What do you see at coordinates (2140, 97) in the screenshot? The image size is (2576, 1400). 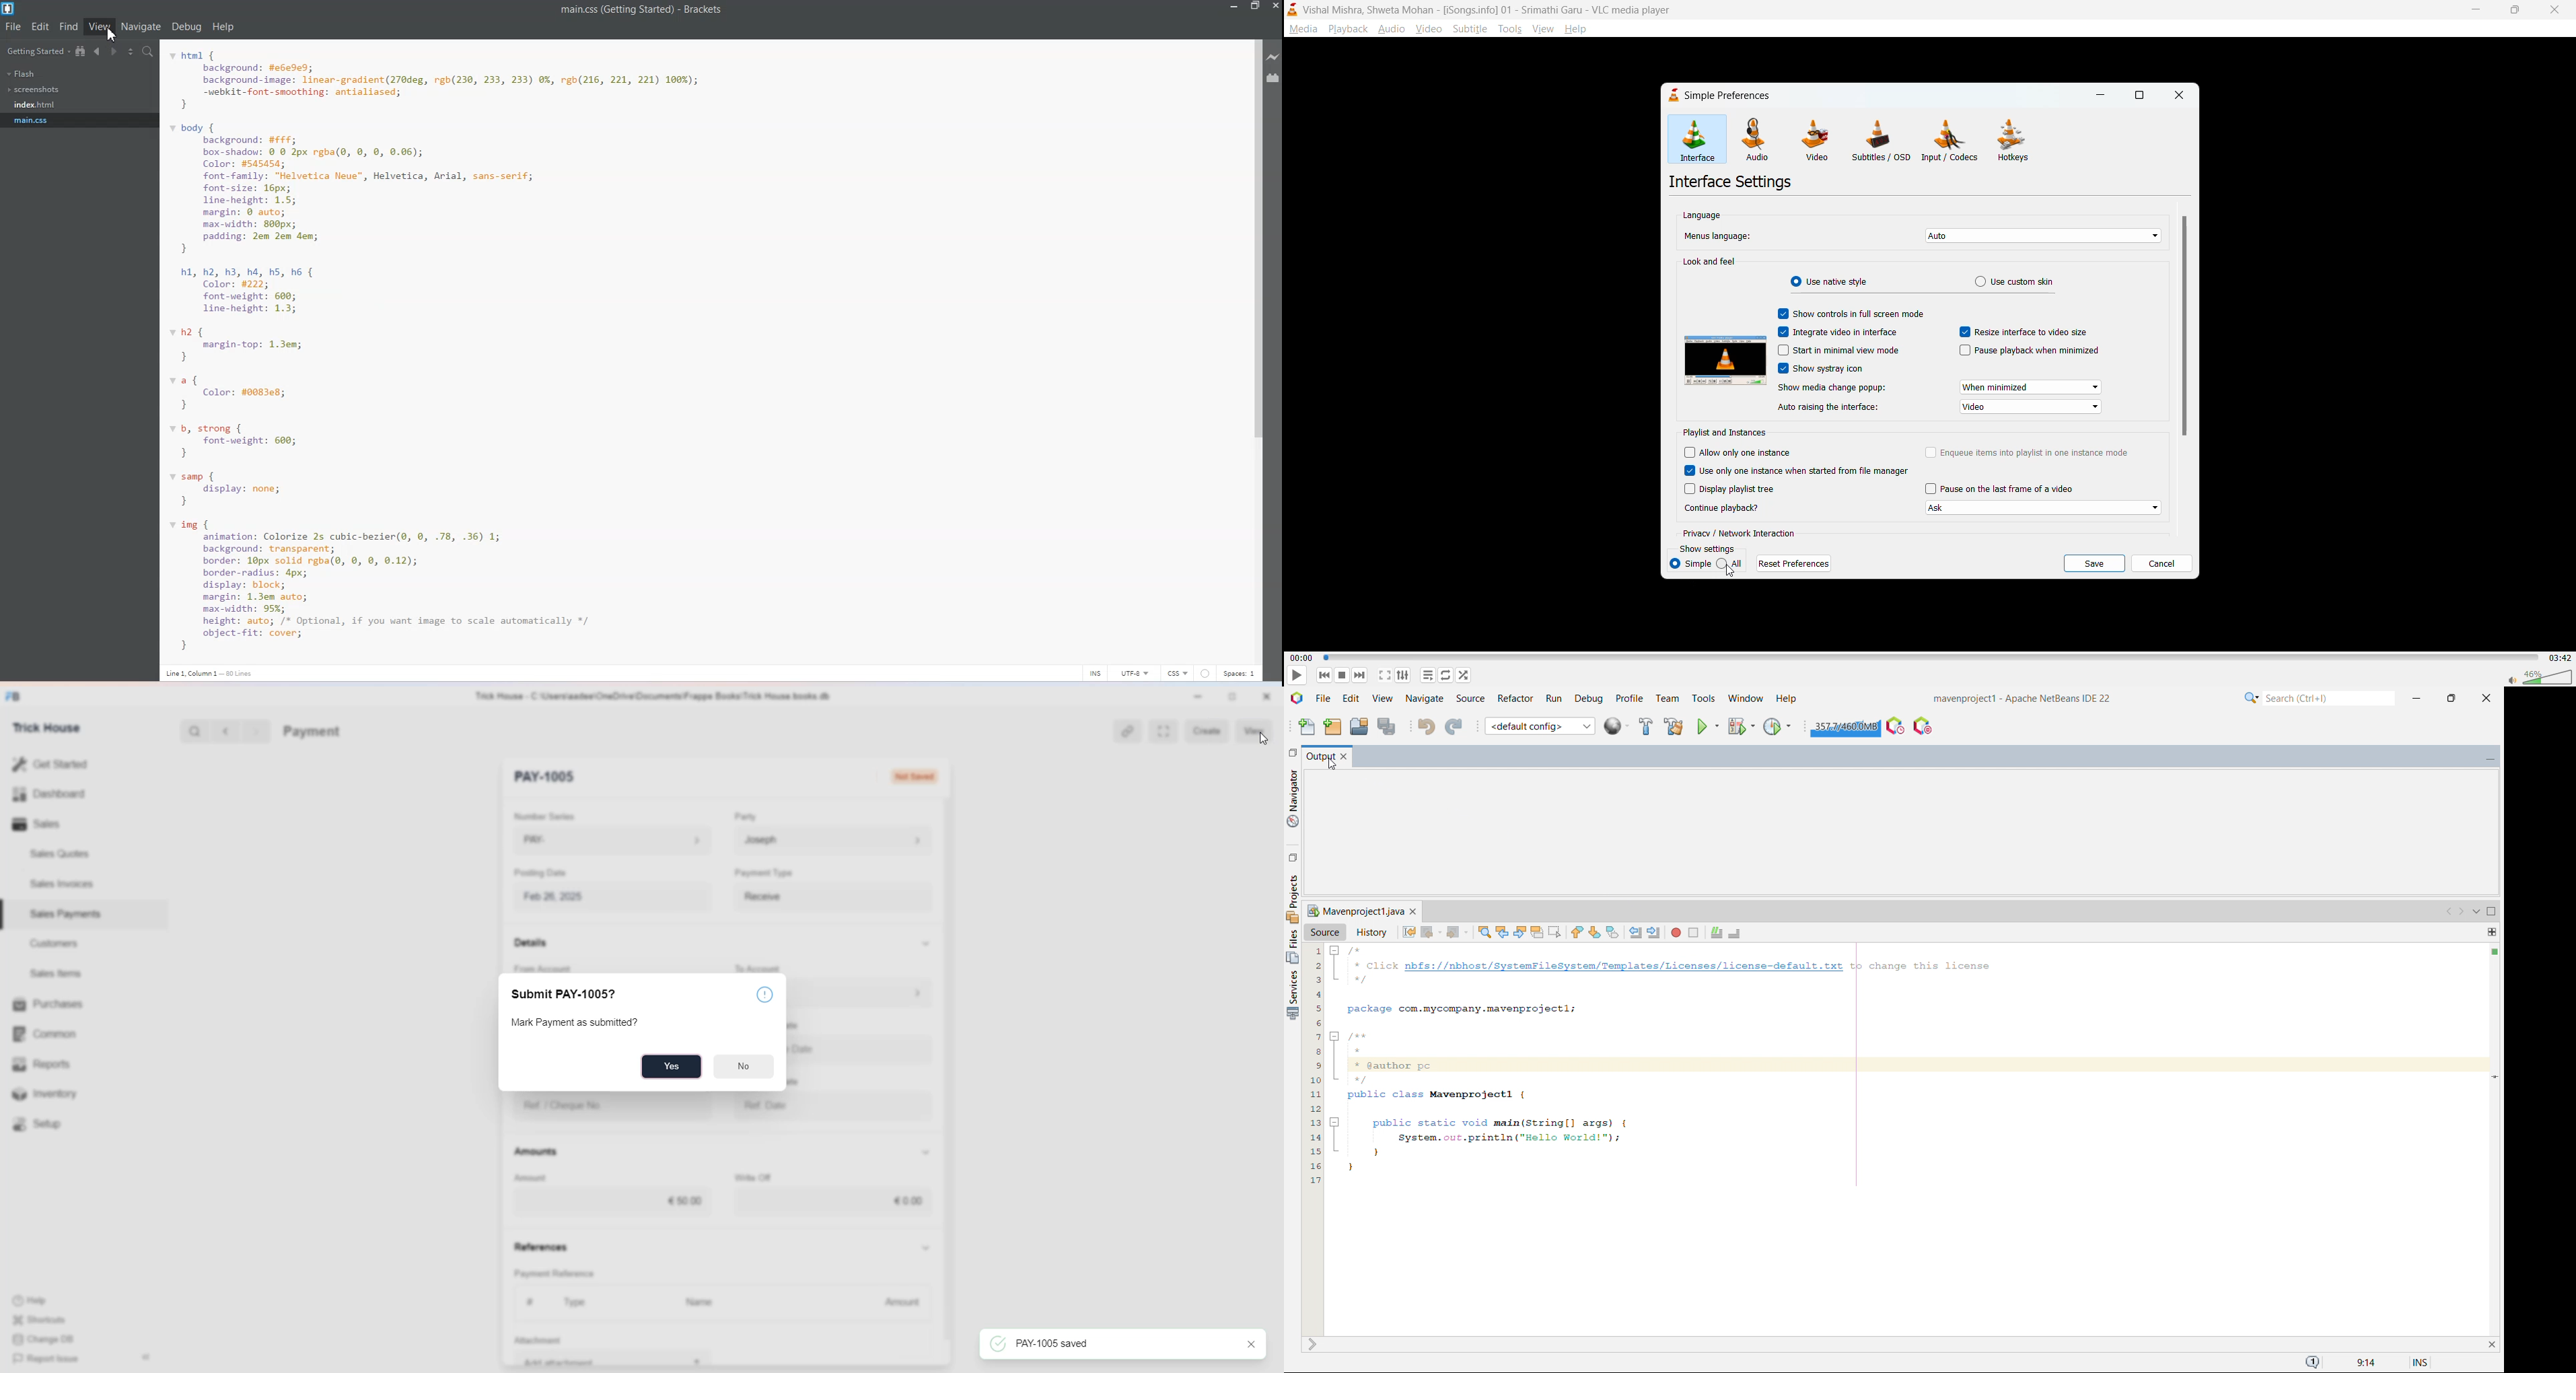 I see `maximize` at bounding box center [2140, 97].